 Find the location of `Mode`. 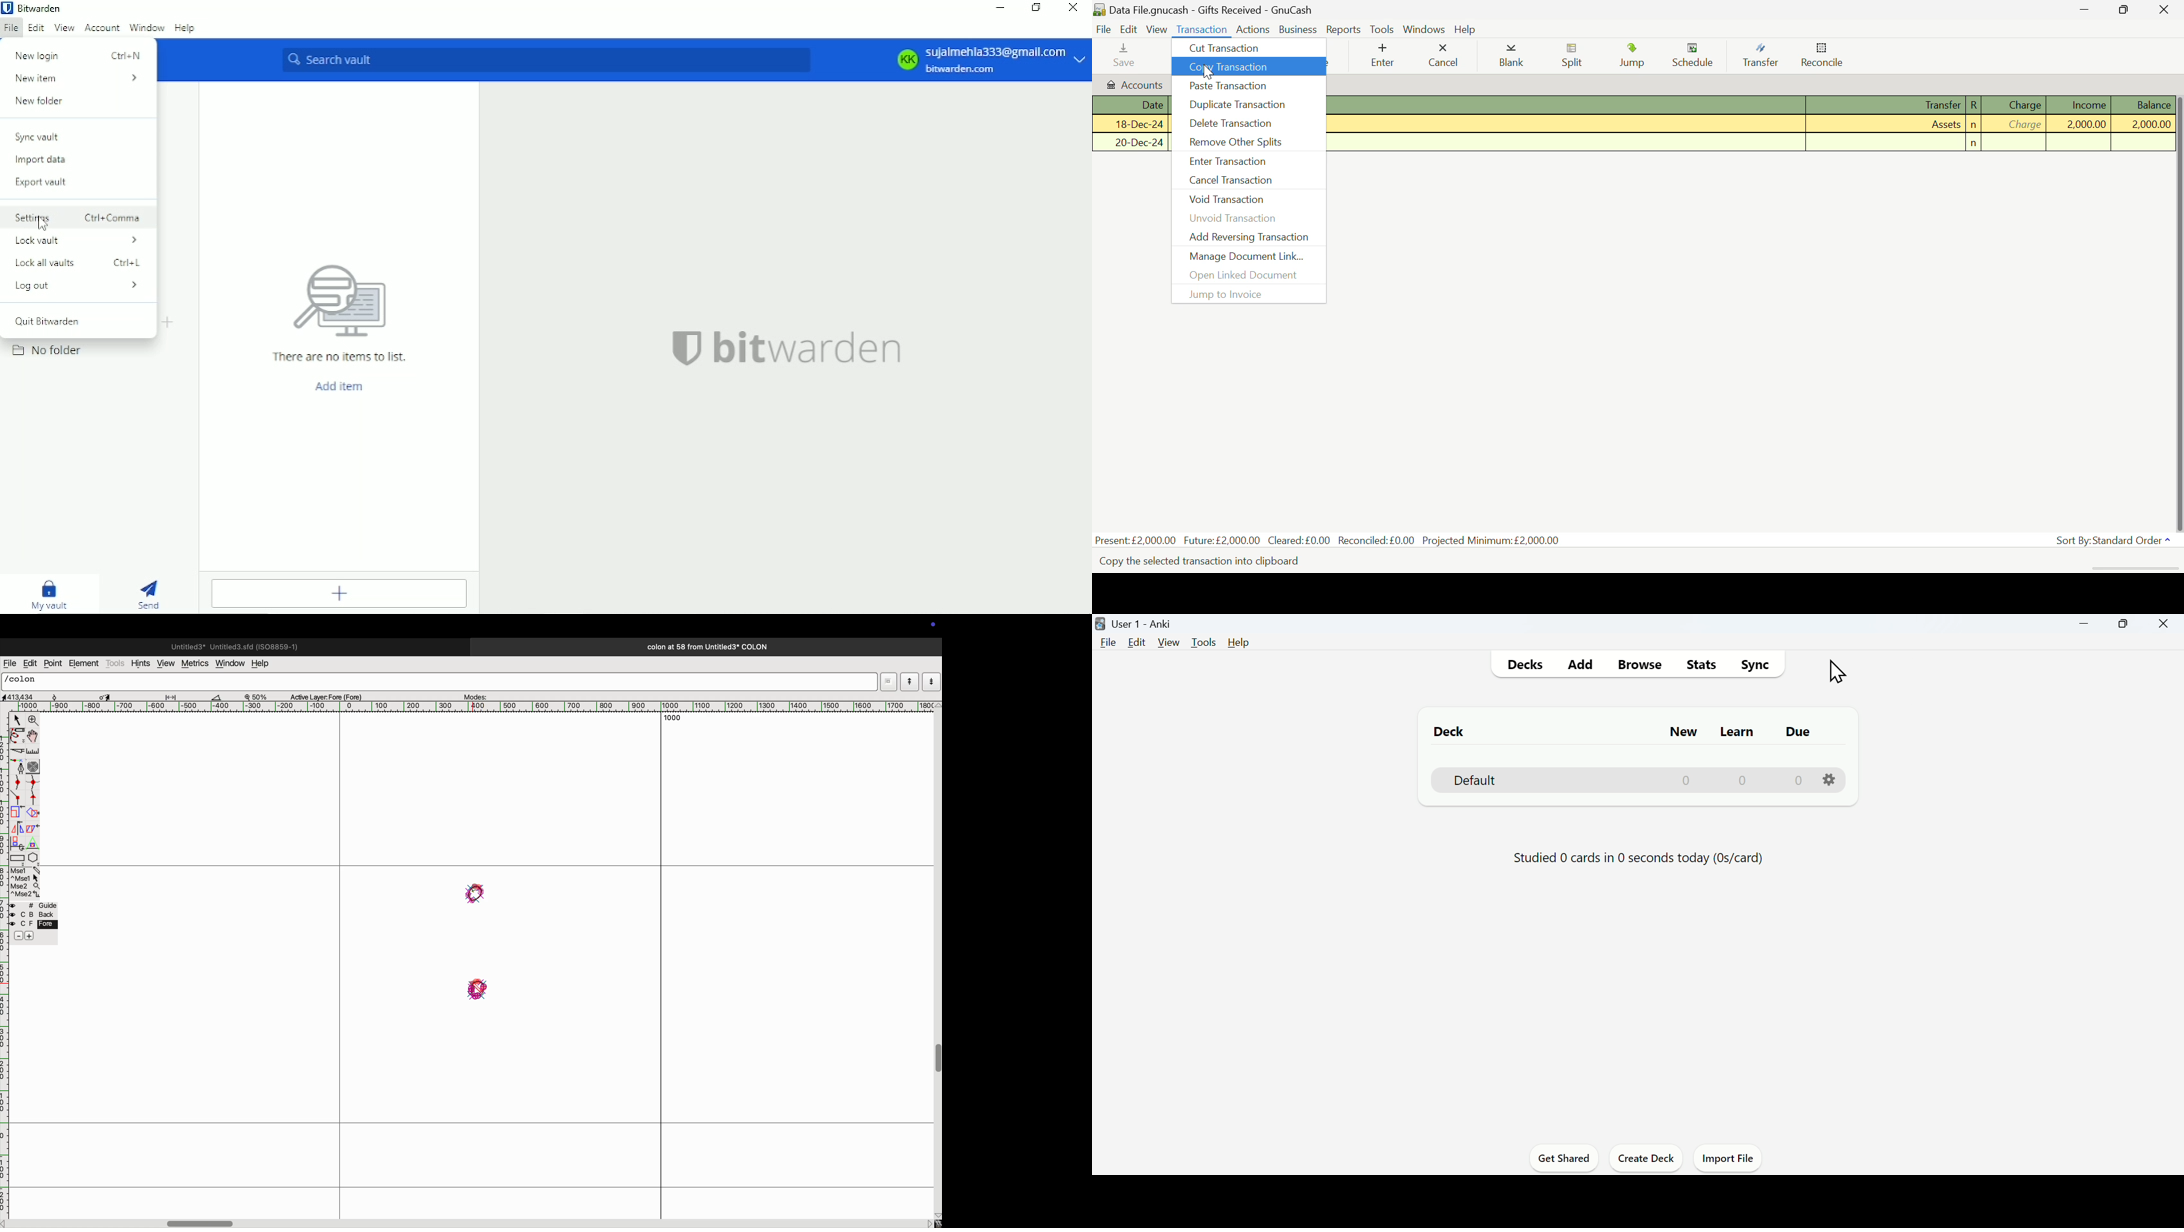

Mode is located at coordinates (889, 682).